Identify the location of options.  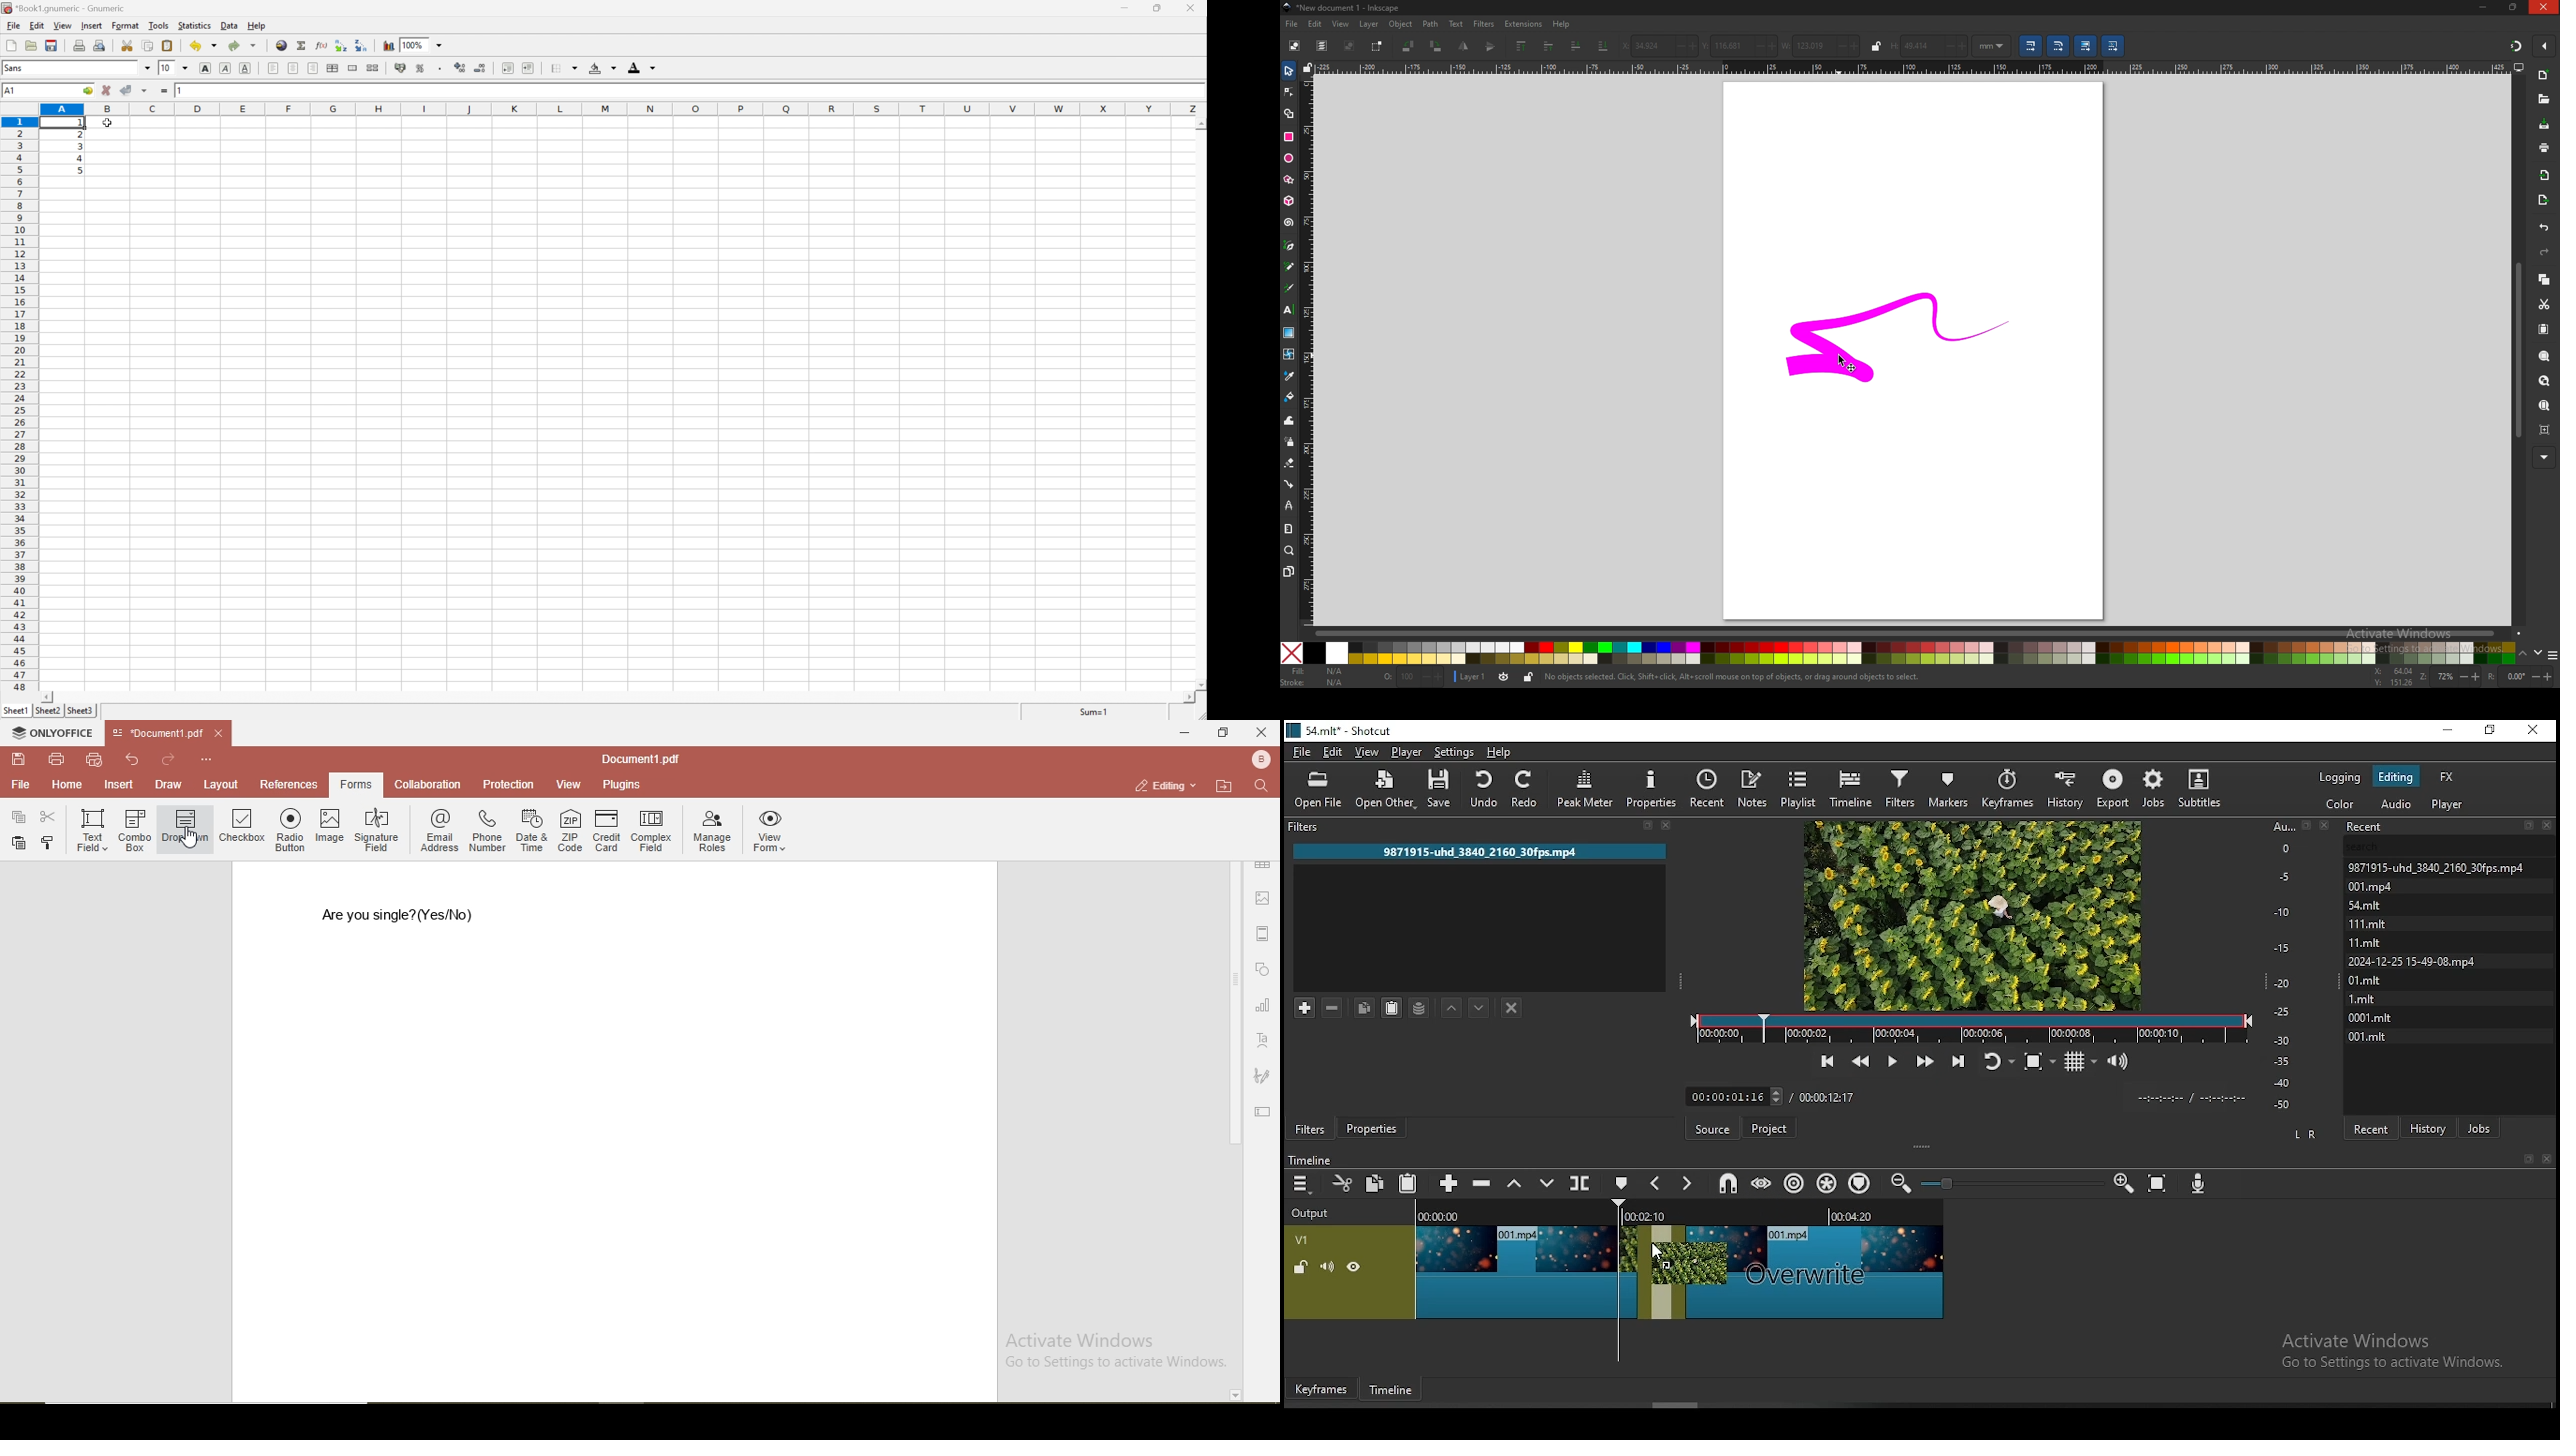
(207, 760).